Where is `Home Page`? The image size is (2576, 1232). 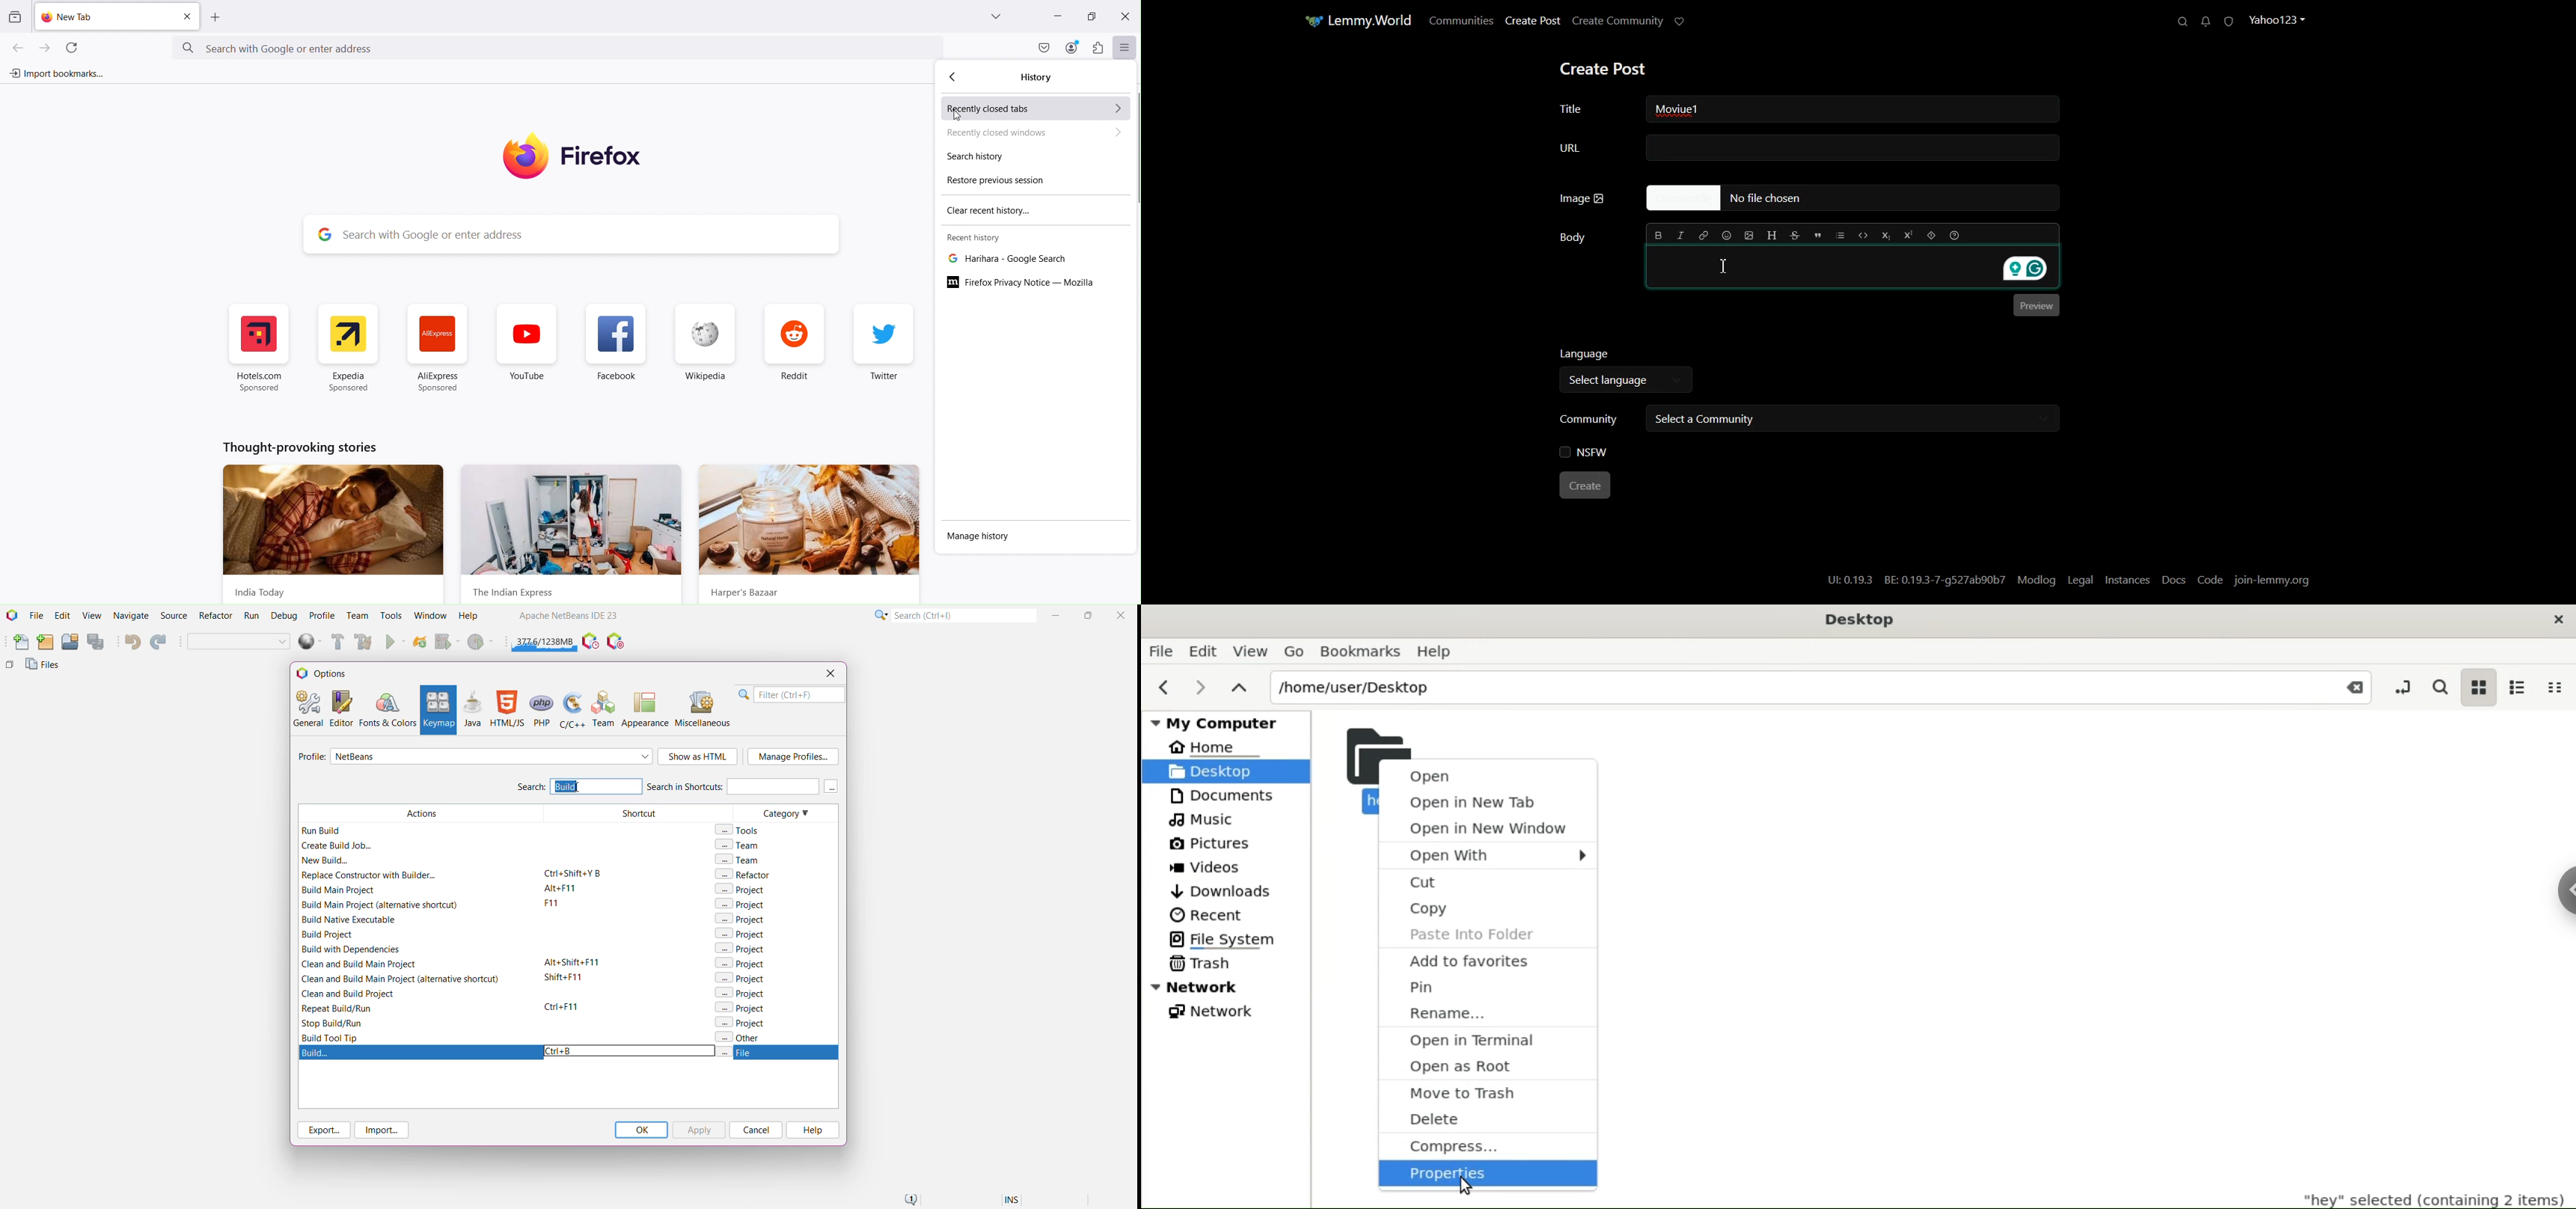
Home Page is located at coordinates (1355, 21).